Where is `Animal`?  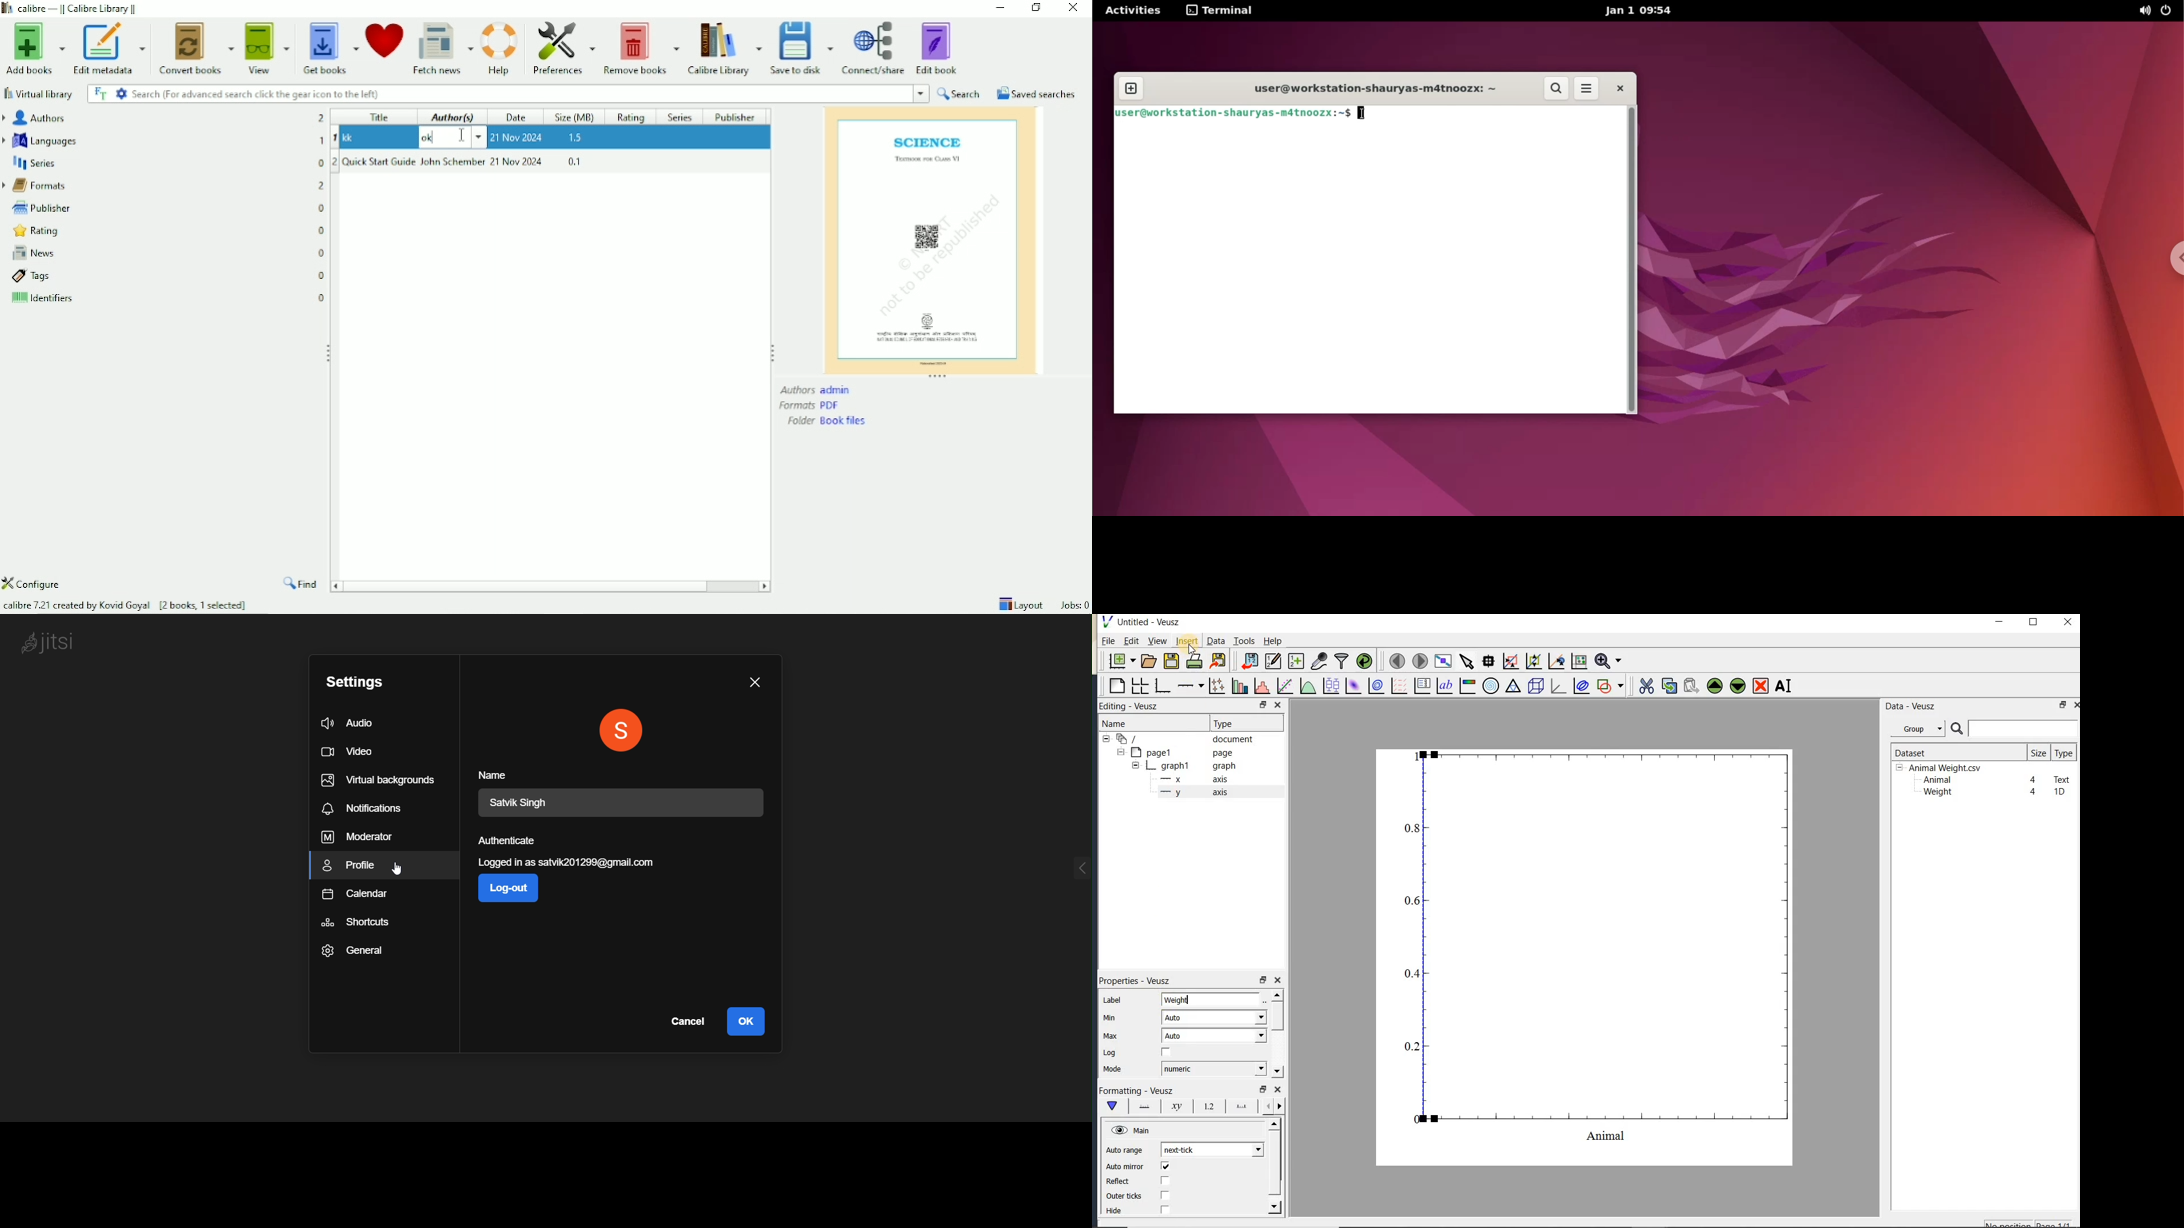
Animal is located at coordinates (1936, 780).